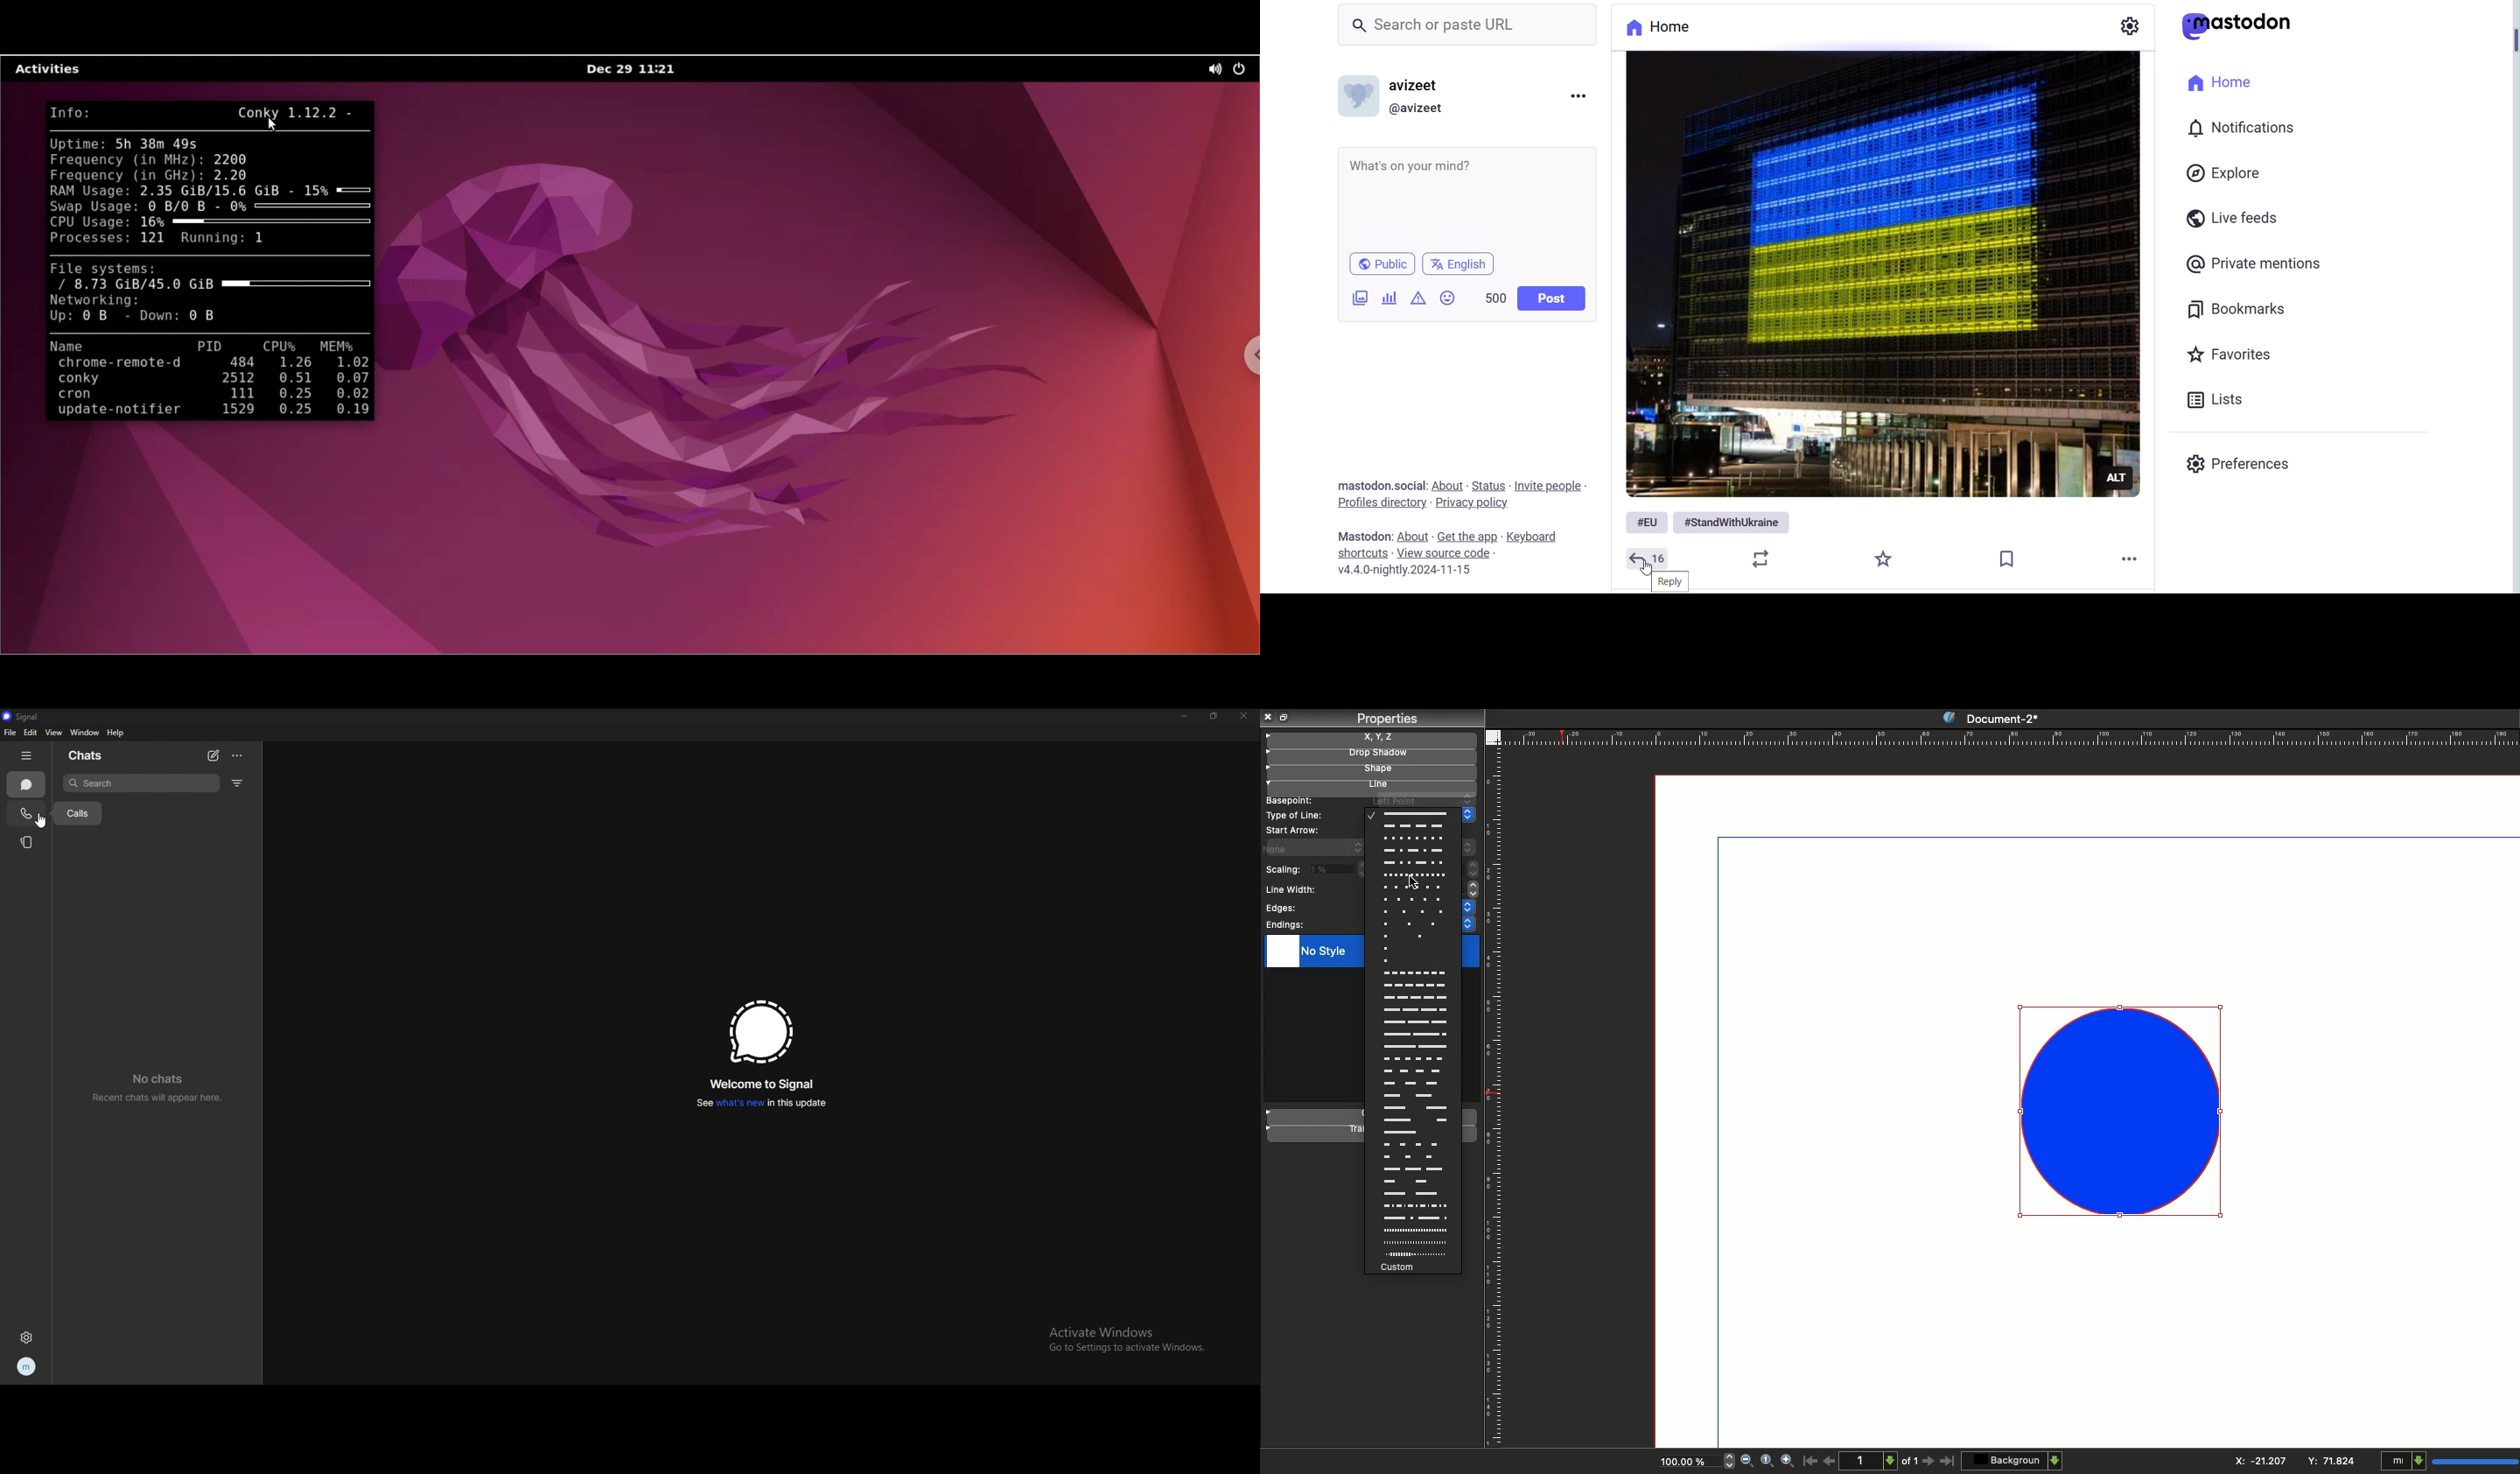 The height and width of the screenshot is (1484, 2520). What do you see at coordinates (1386, 719) in the screenshot?
I see `Properties` at bounding box center [1386, 719].